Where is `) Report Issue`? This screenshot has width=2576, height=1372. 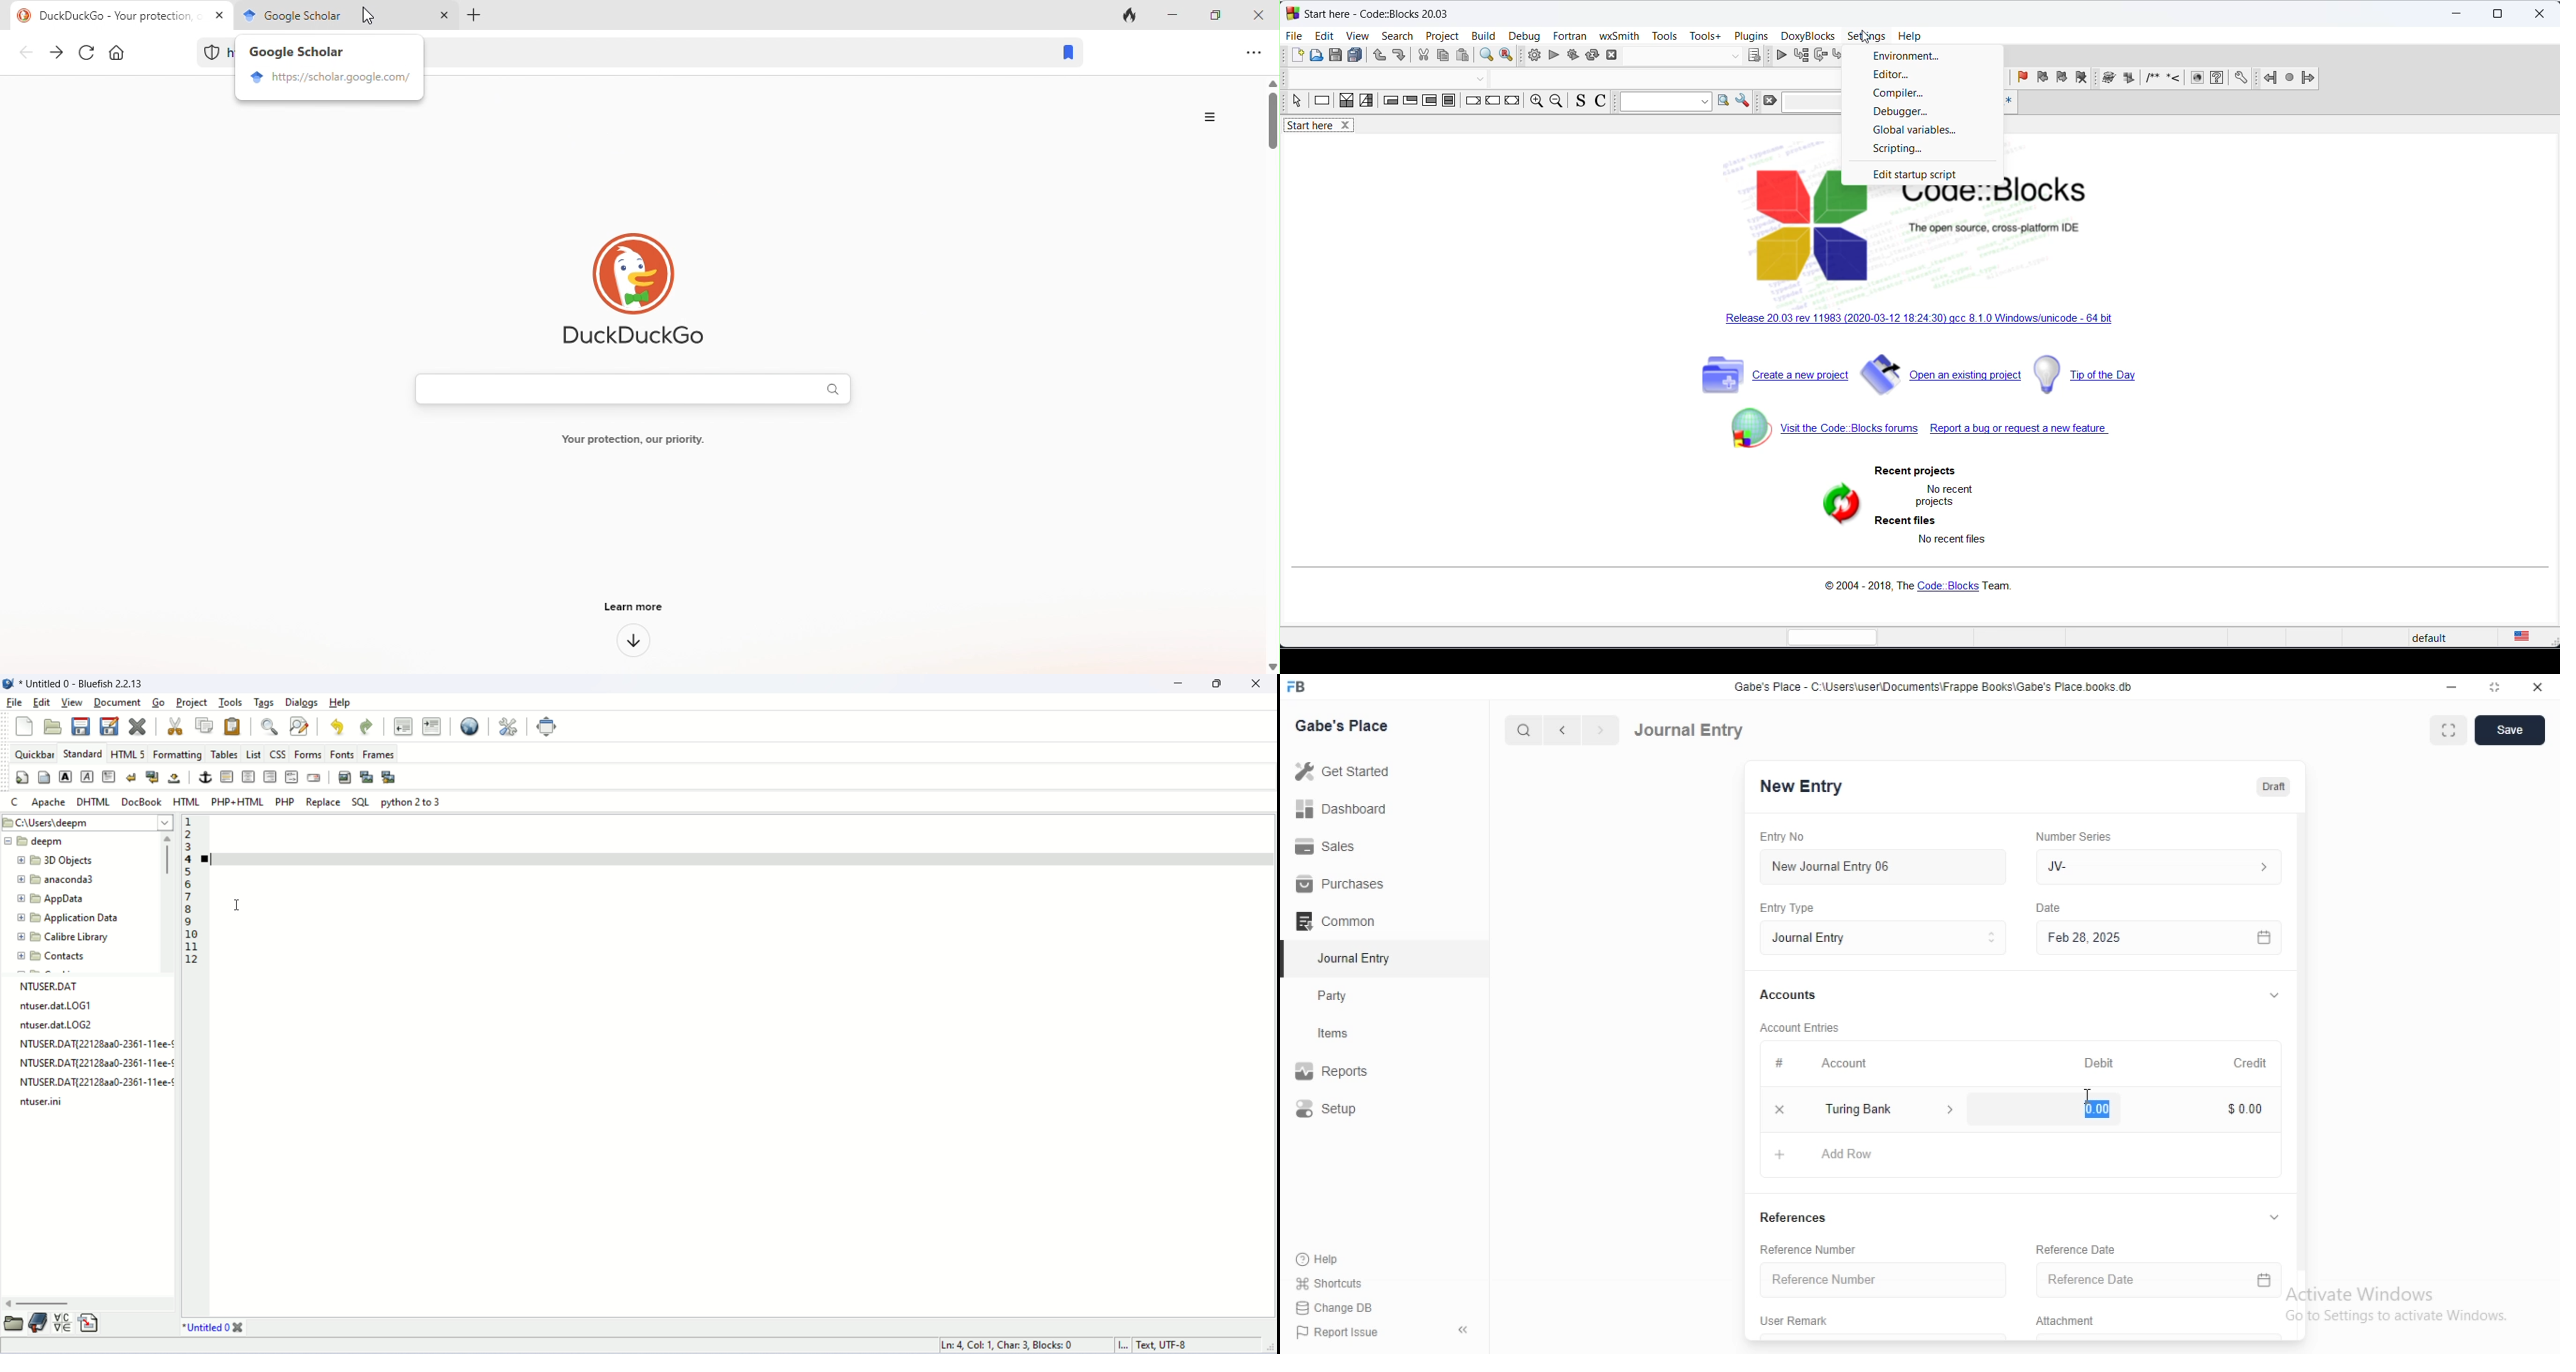
) Report Issue is located at coordinates (1339, 1333).